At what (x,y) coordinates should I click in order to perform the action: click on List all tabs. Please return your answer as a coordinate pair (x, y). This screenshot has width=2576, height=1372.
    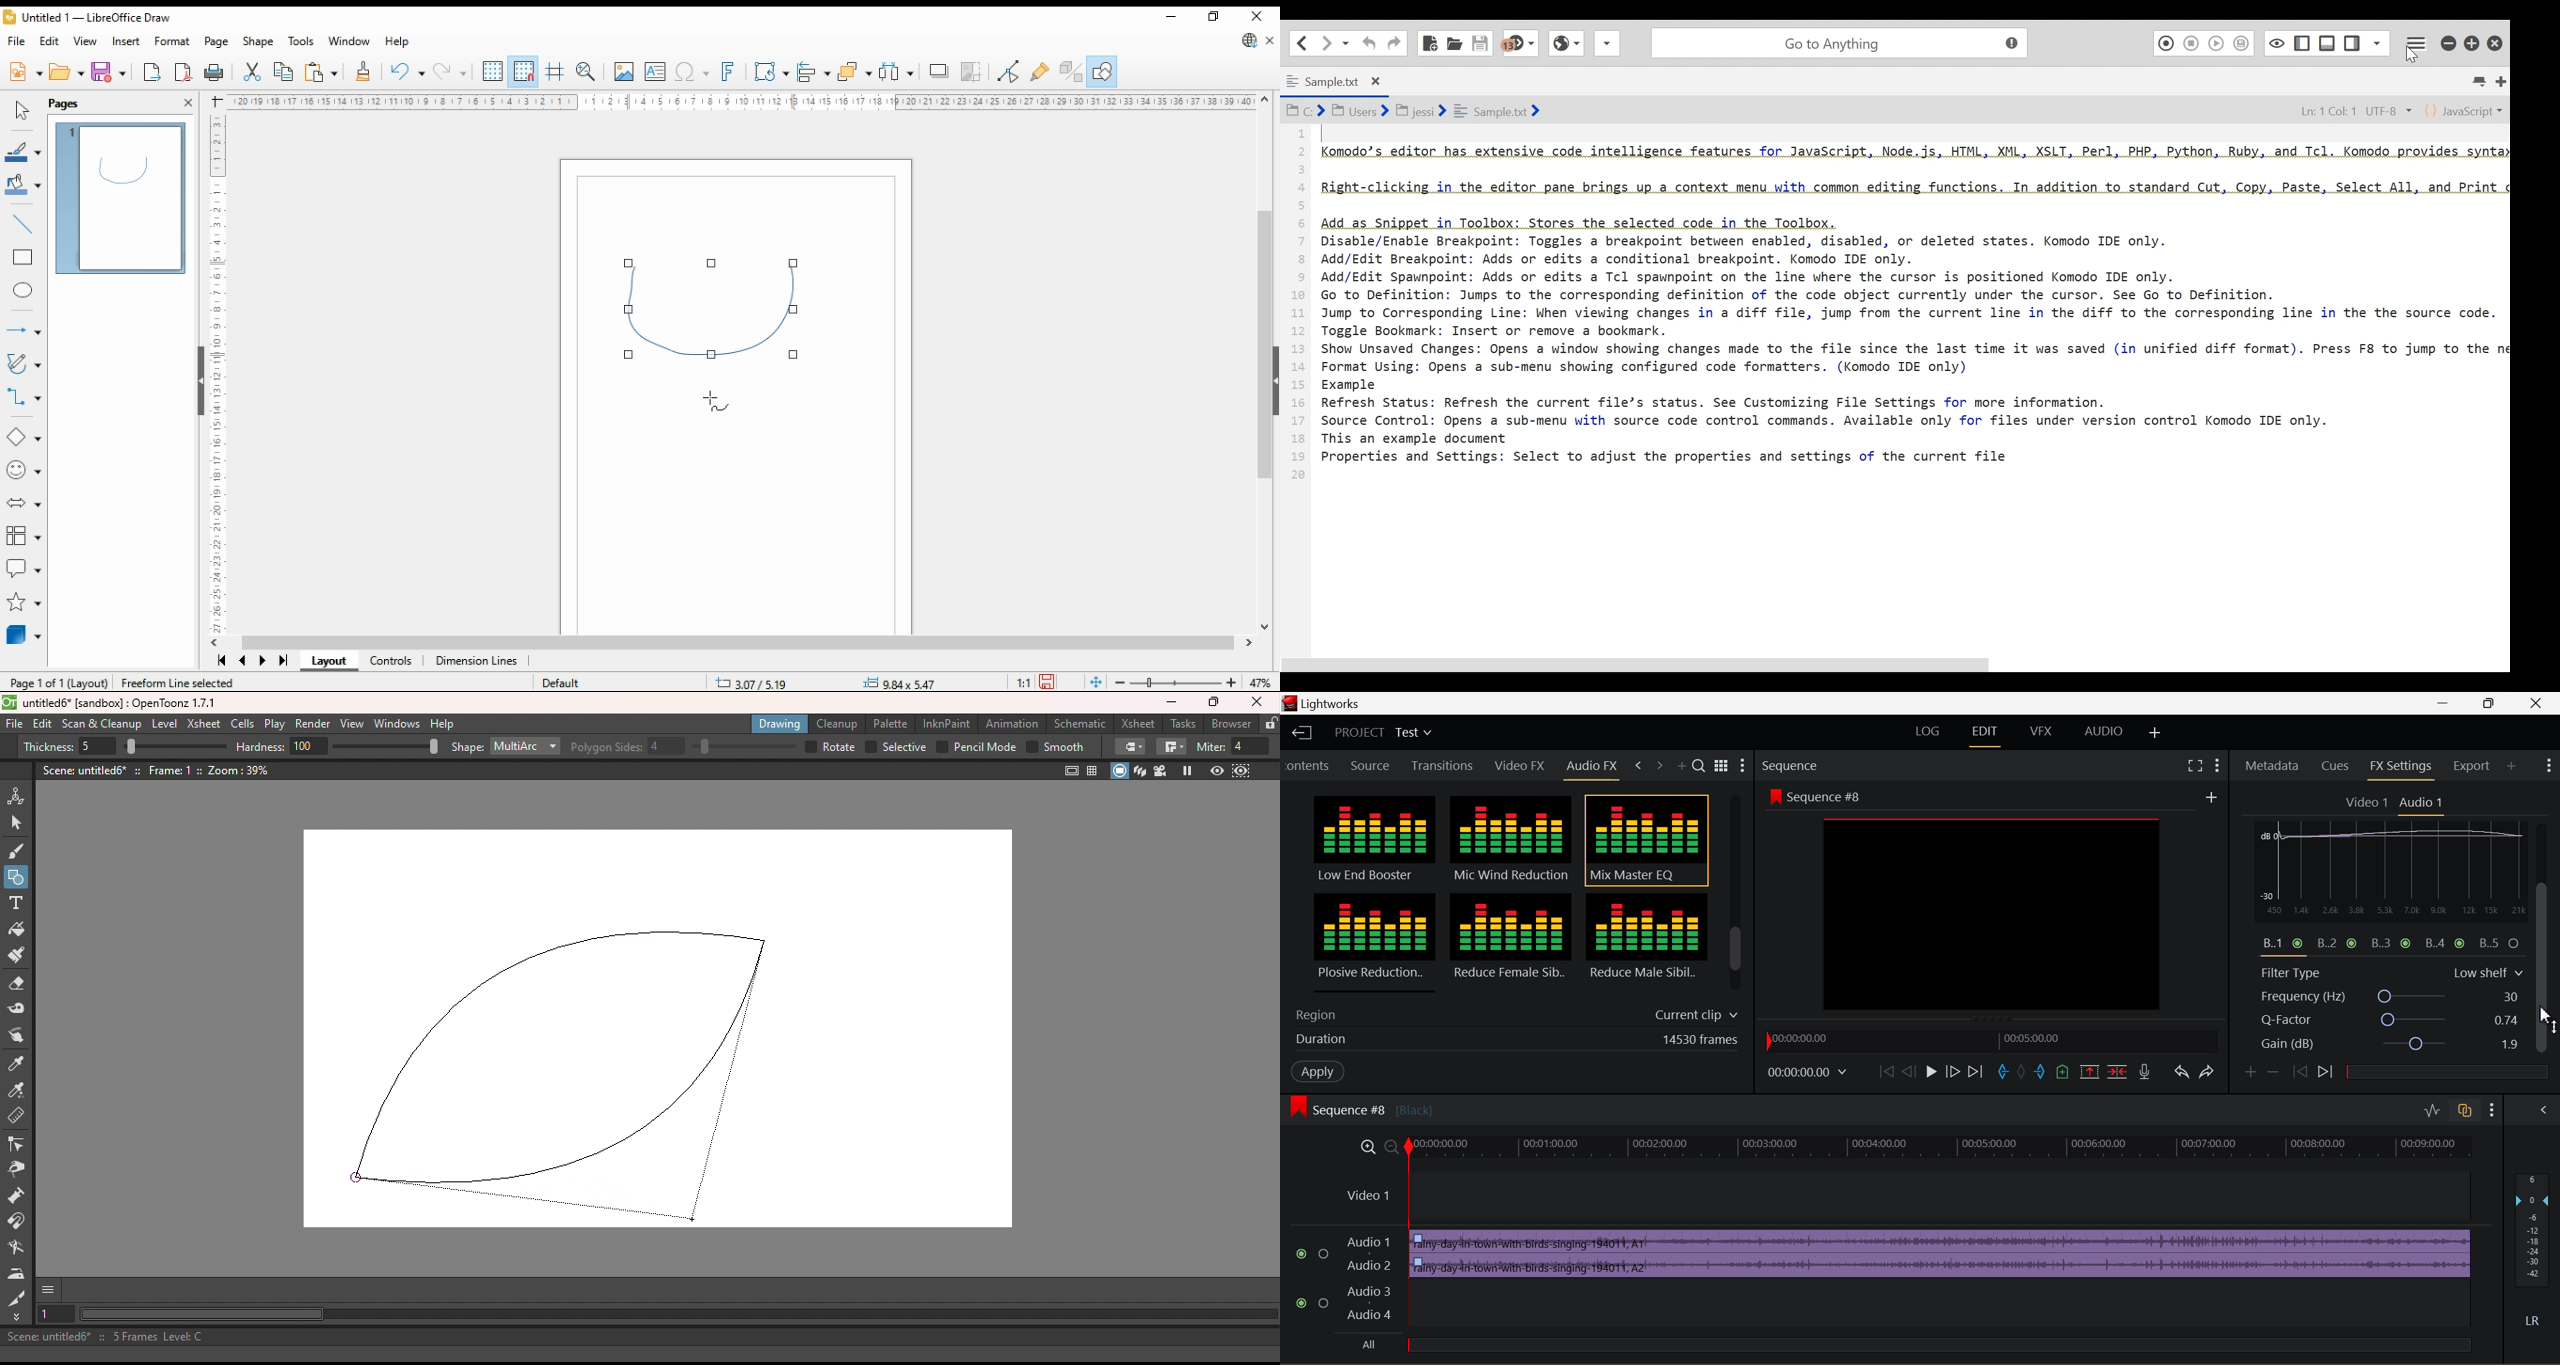
    Looking at the image, I should click on (2482, 81).